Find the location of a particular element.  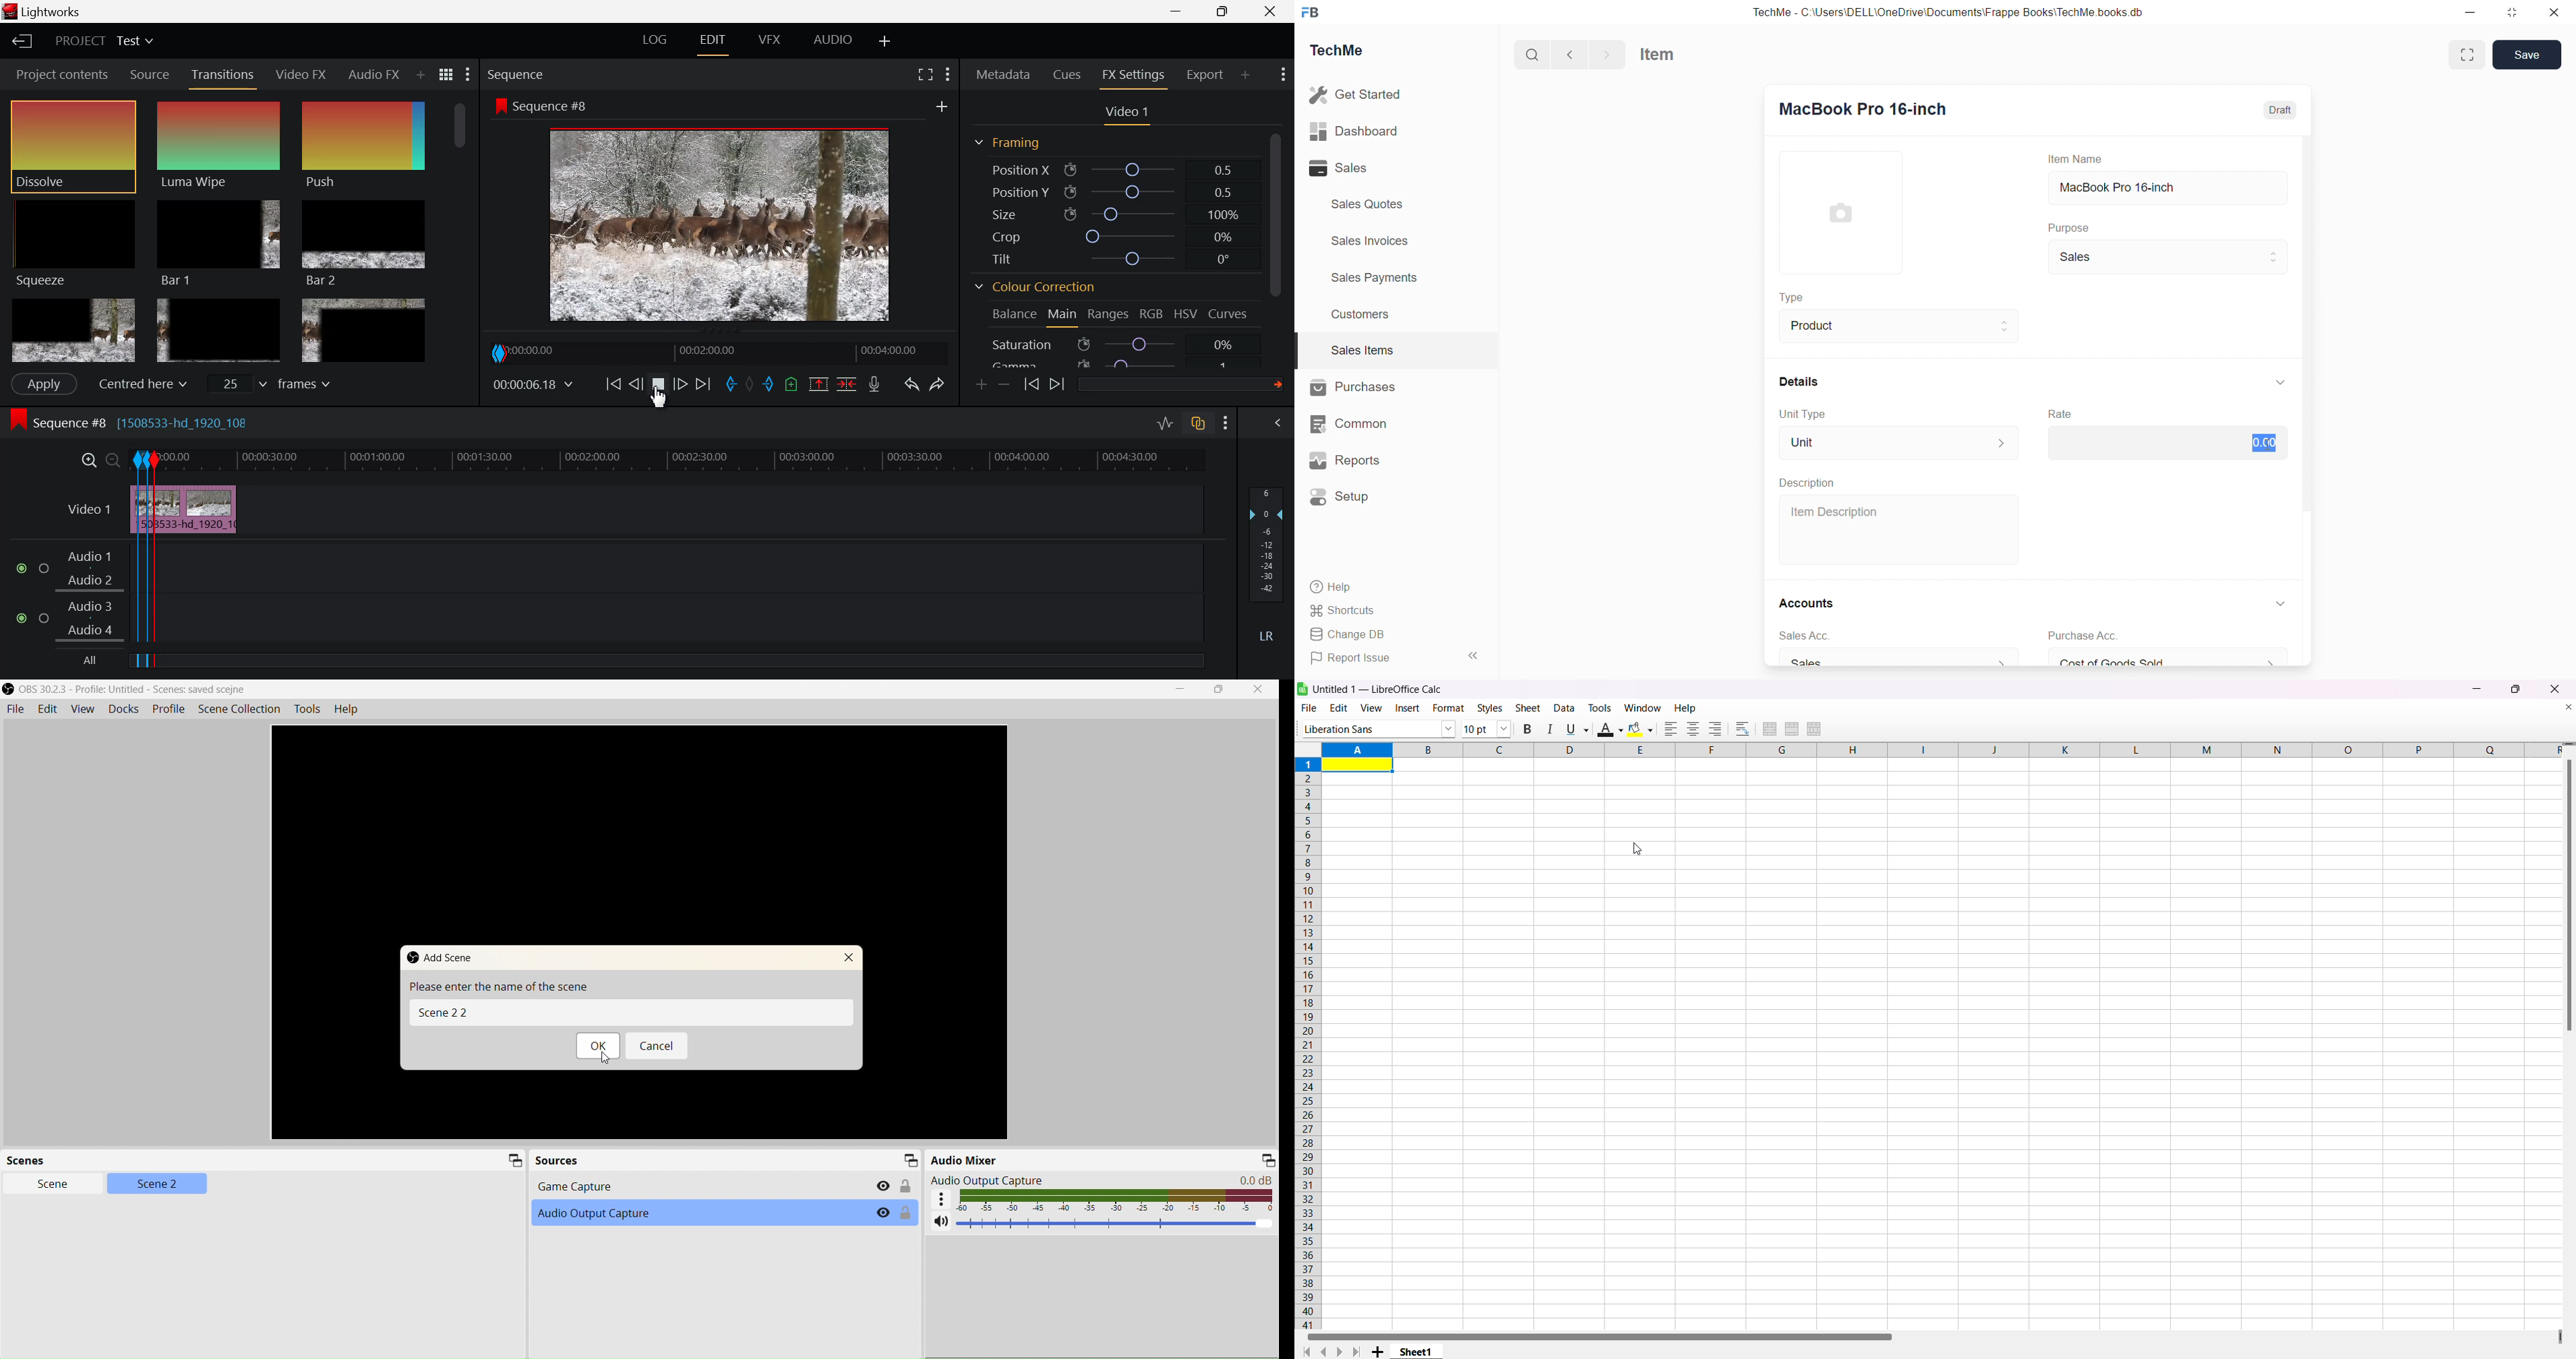

Setup is located at coordinates (1344, 496).